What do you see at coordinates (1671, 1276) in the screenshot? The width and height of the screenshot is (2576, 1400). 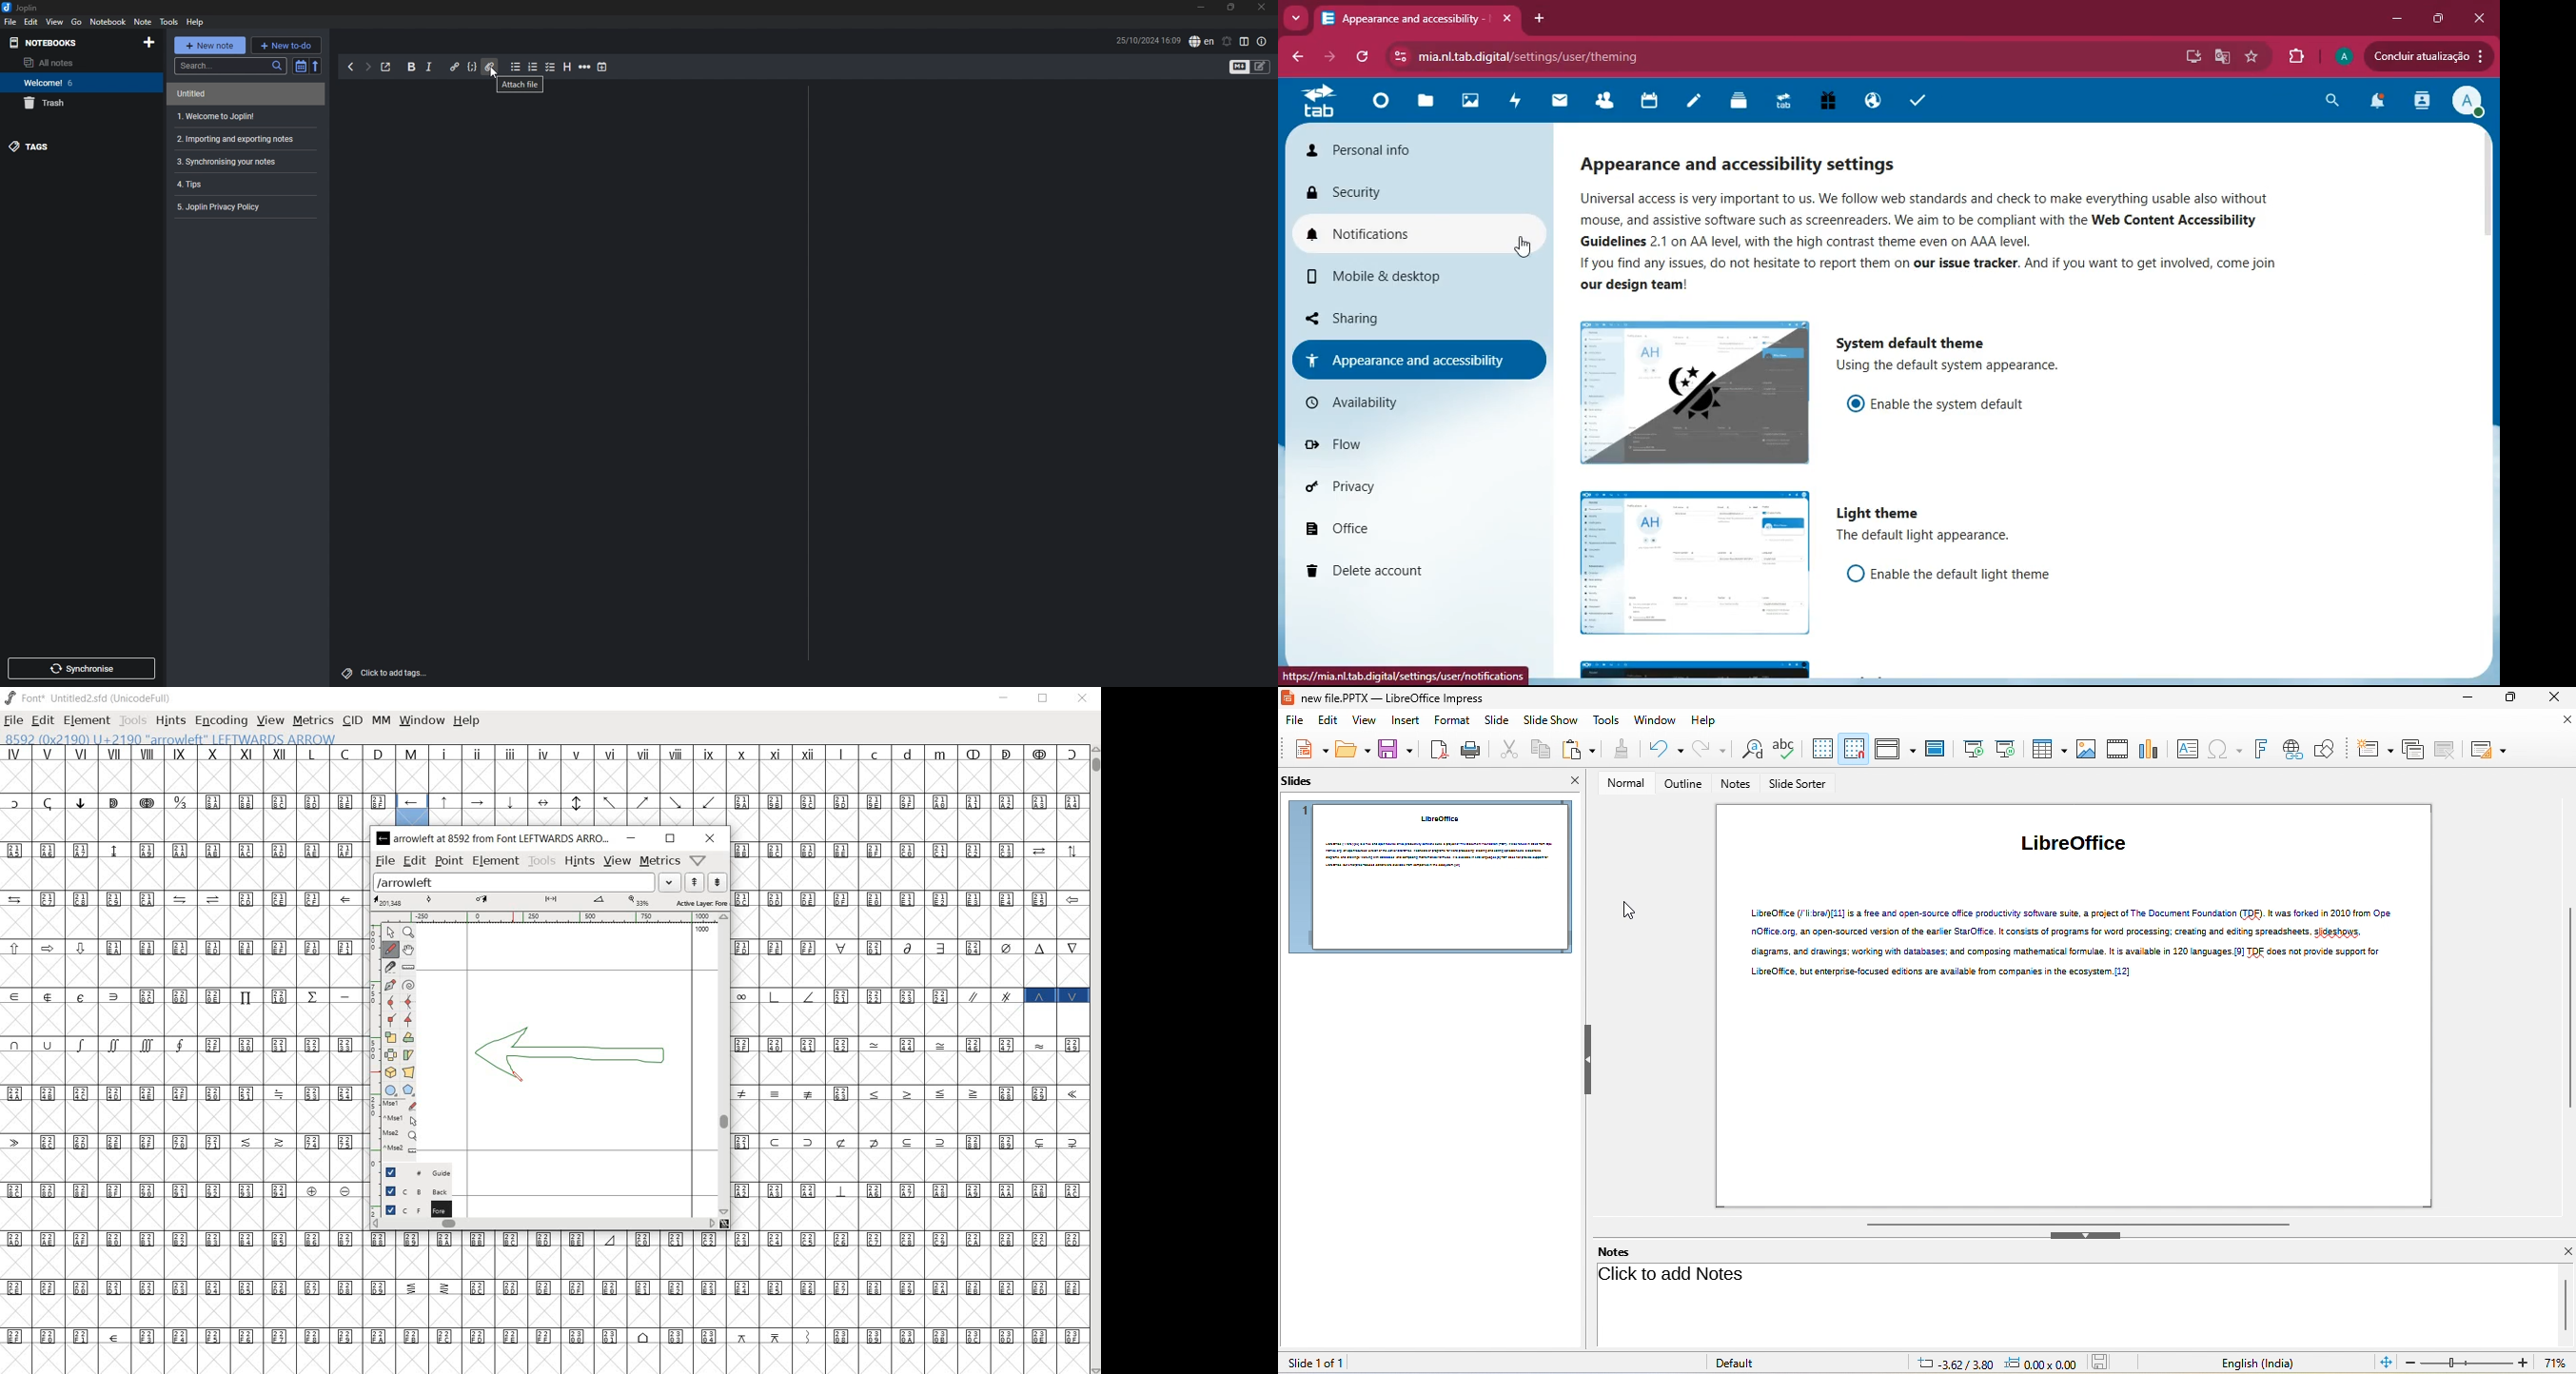 I see `click to add notes` at bounding box center [1671, 1276].